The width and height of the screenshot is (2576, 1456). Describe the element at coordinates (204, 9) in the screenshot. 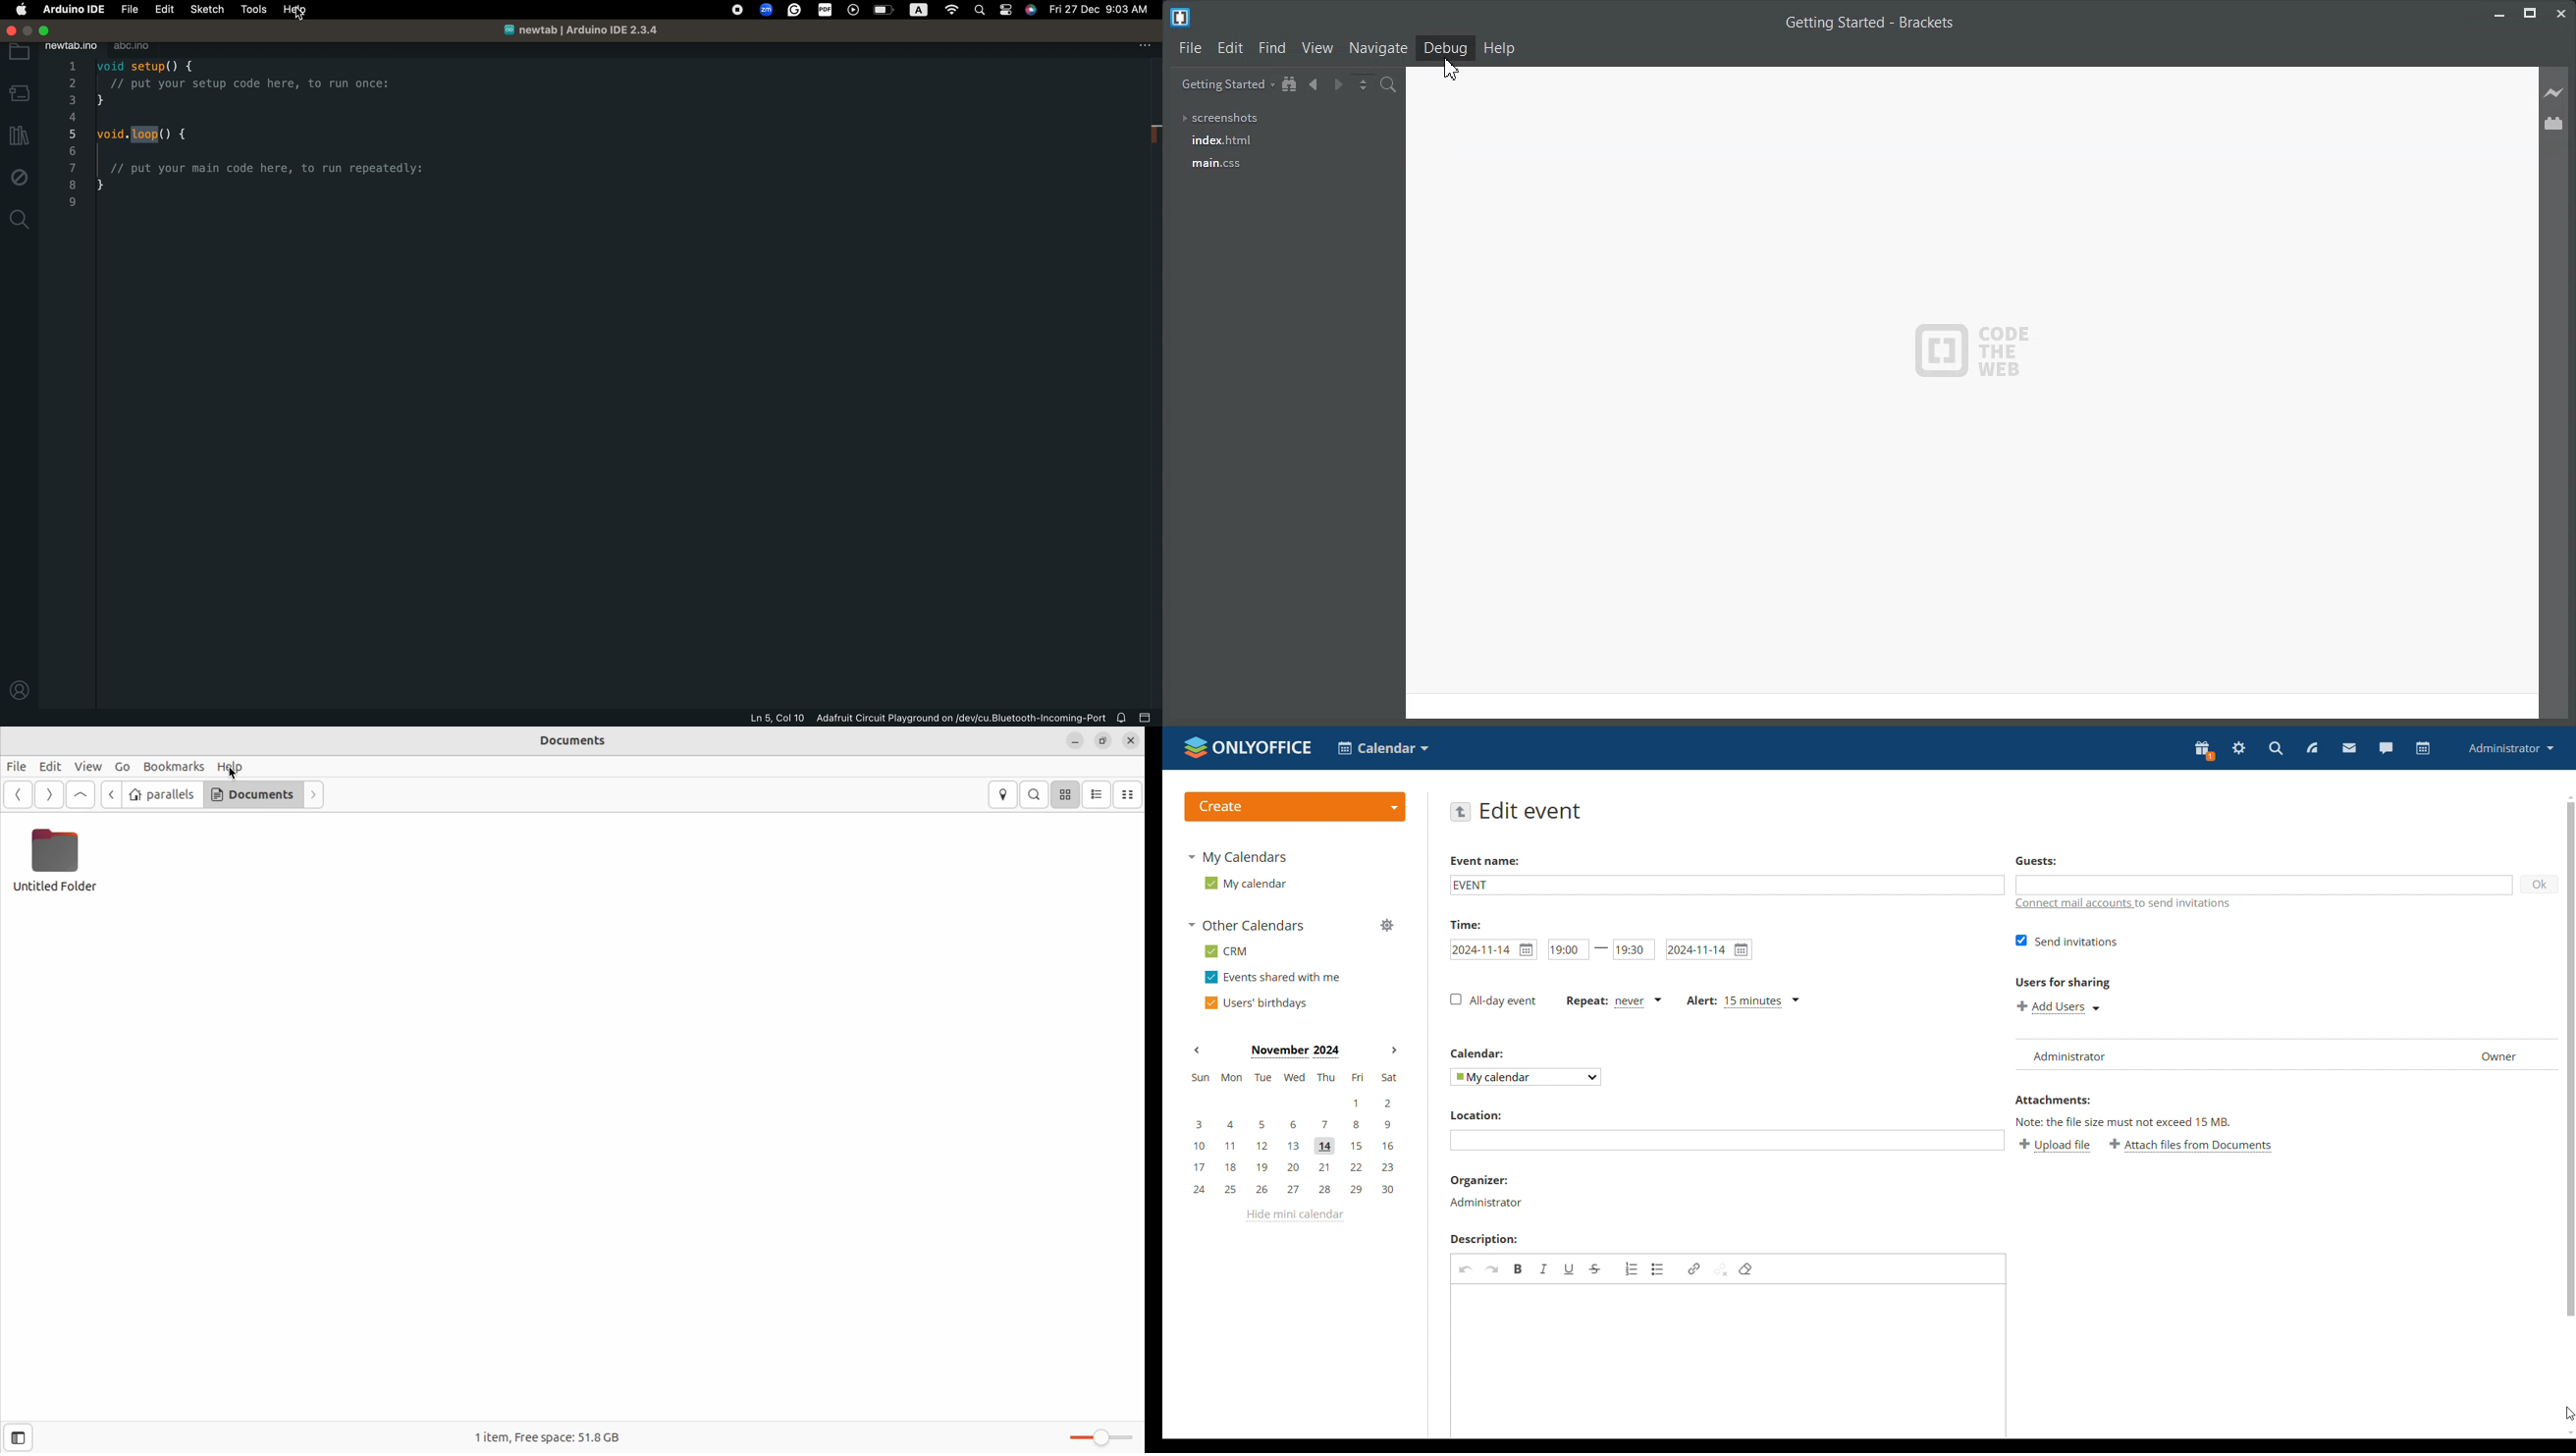

I see `sketch` at that location.